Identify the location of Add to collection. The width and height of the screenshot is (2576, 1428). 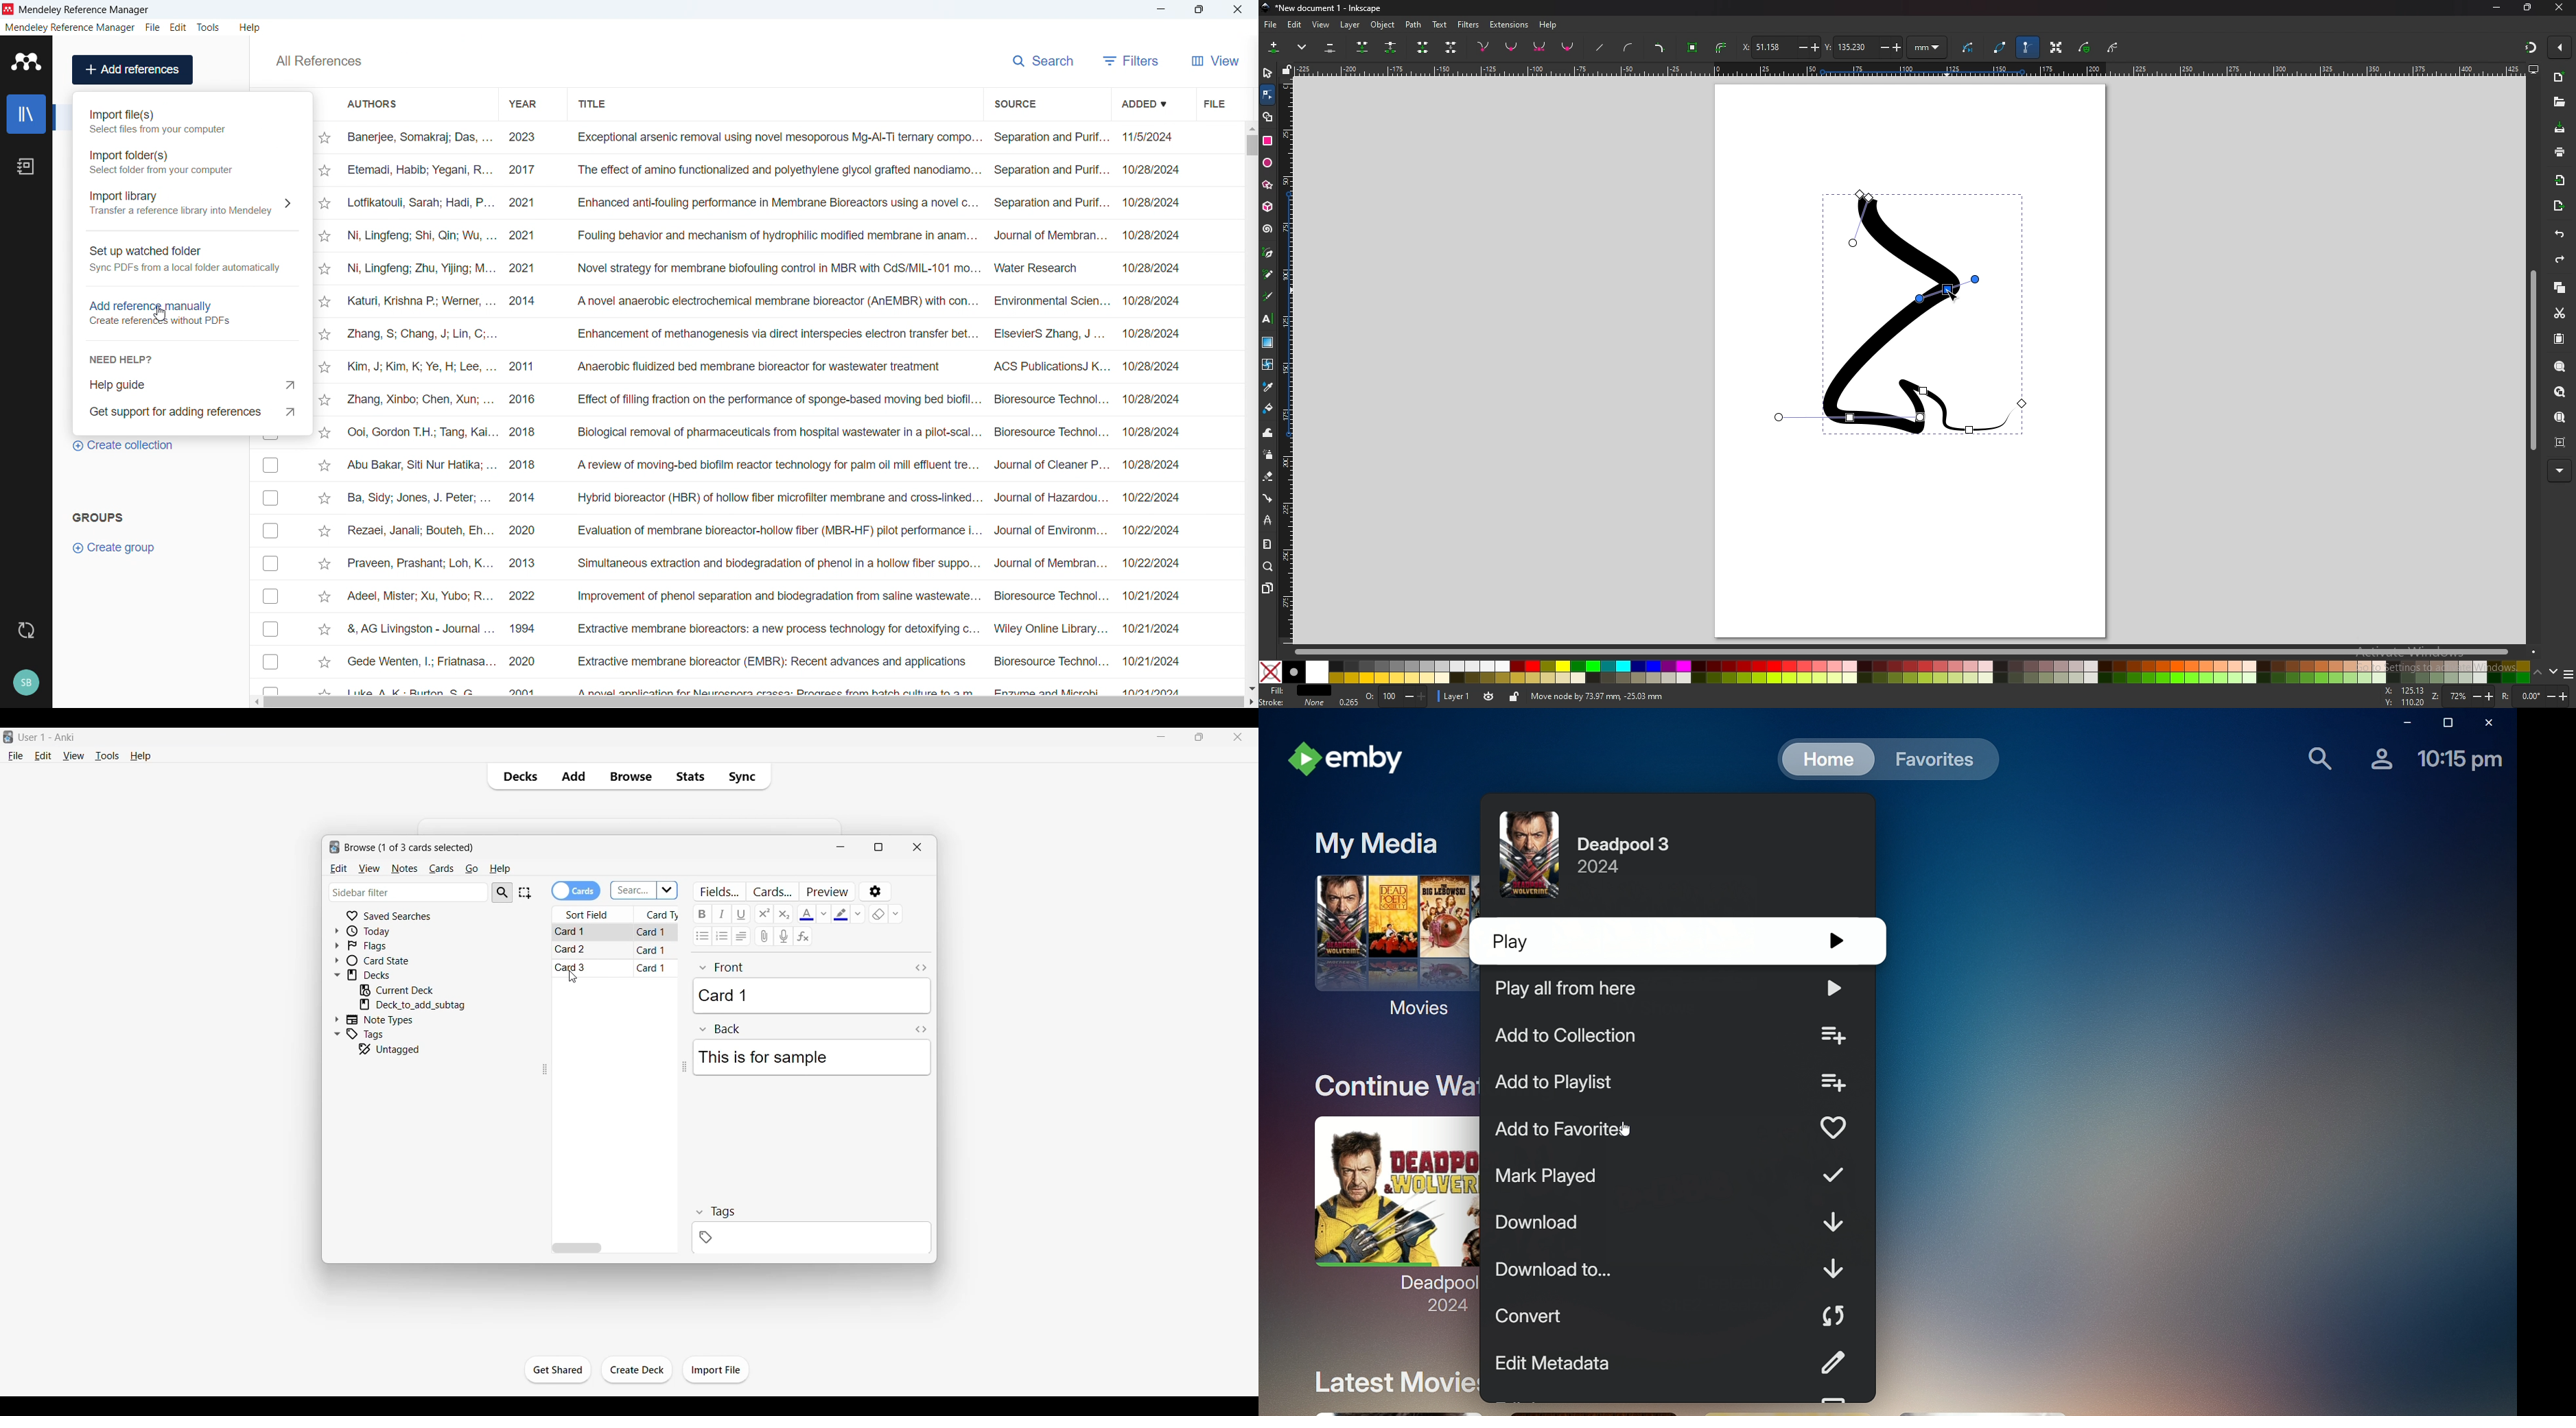
(1676, 1035).